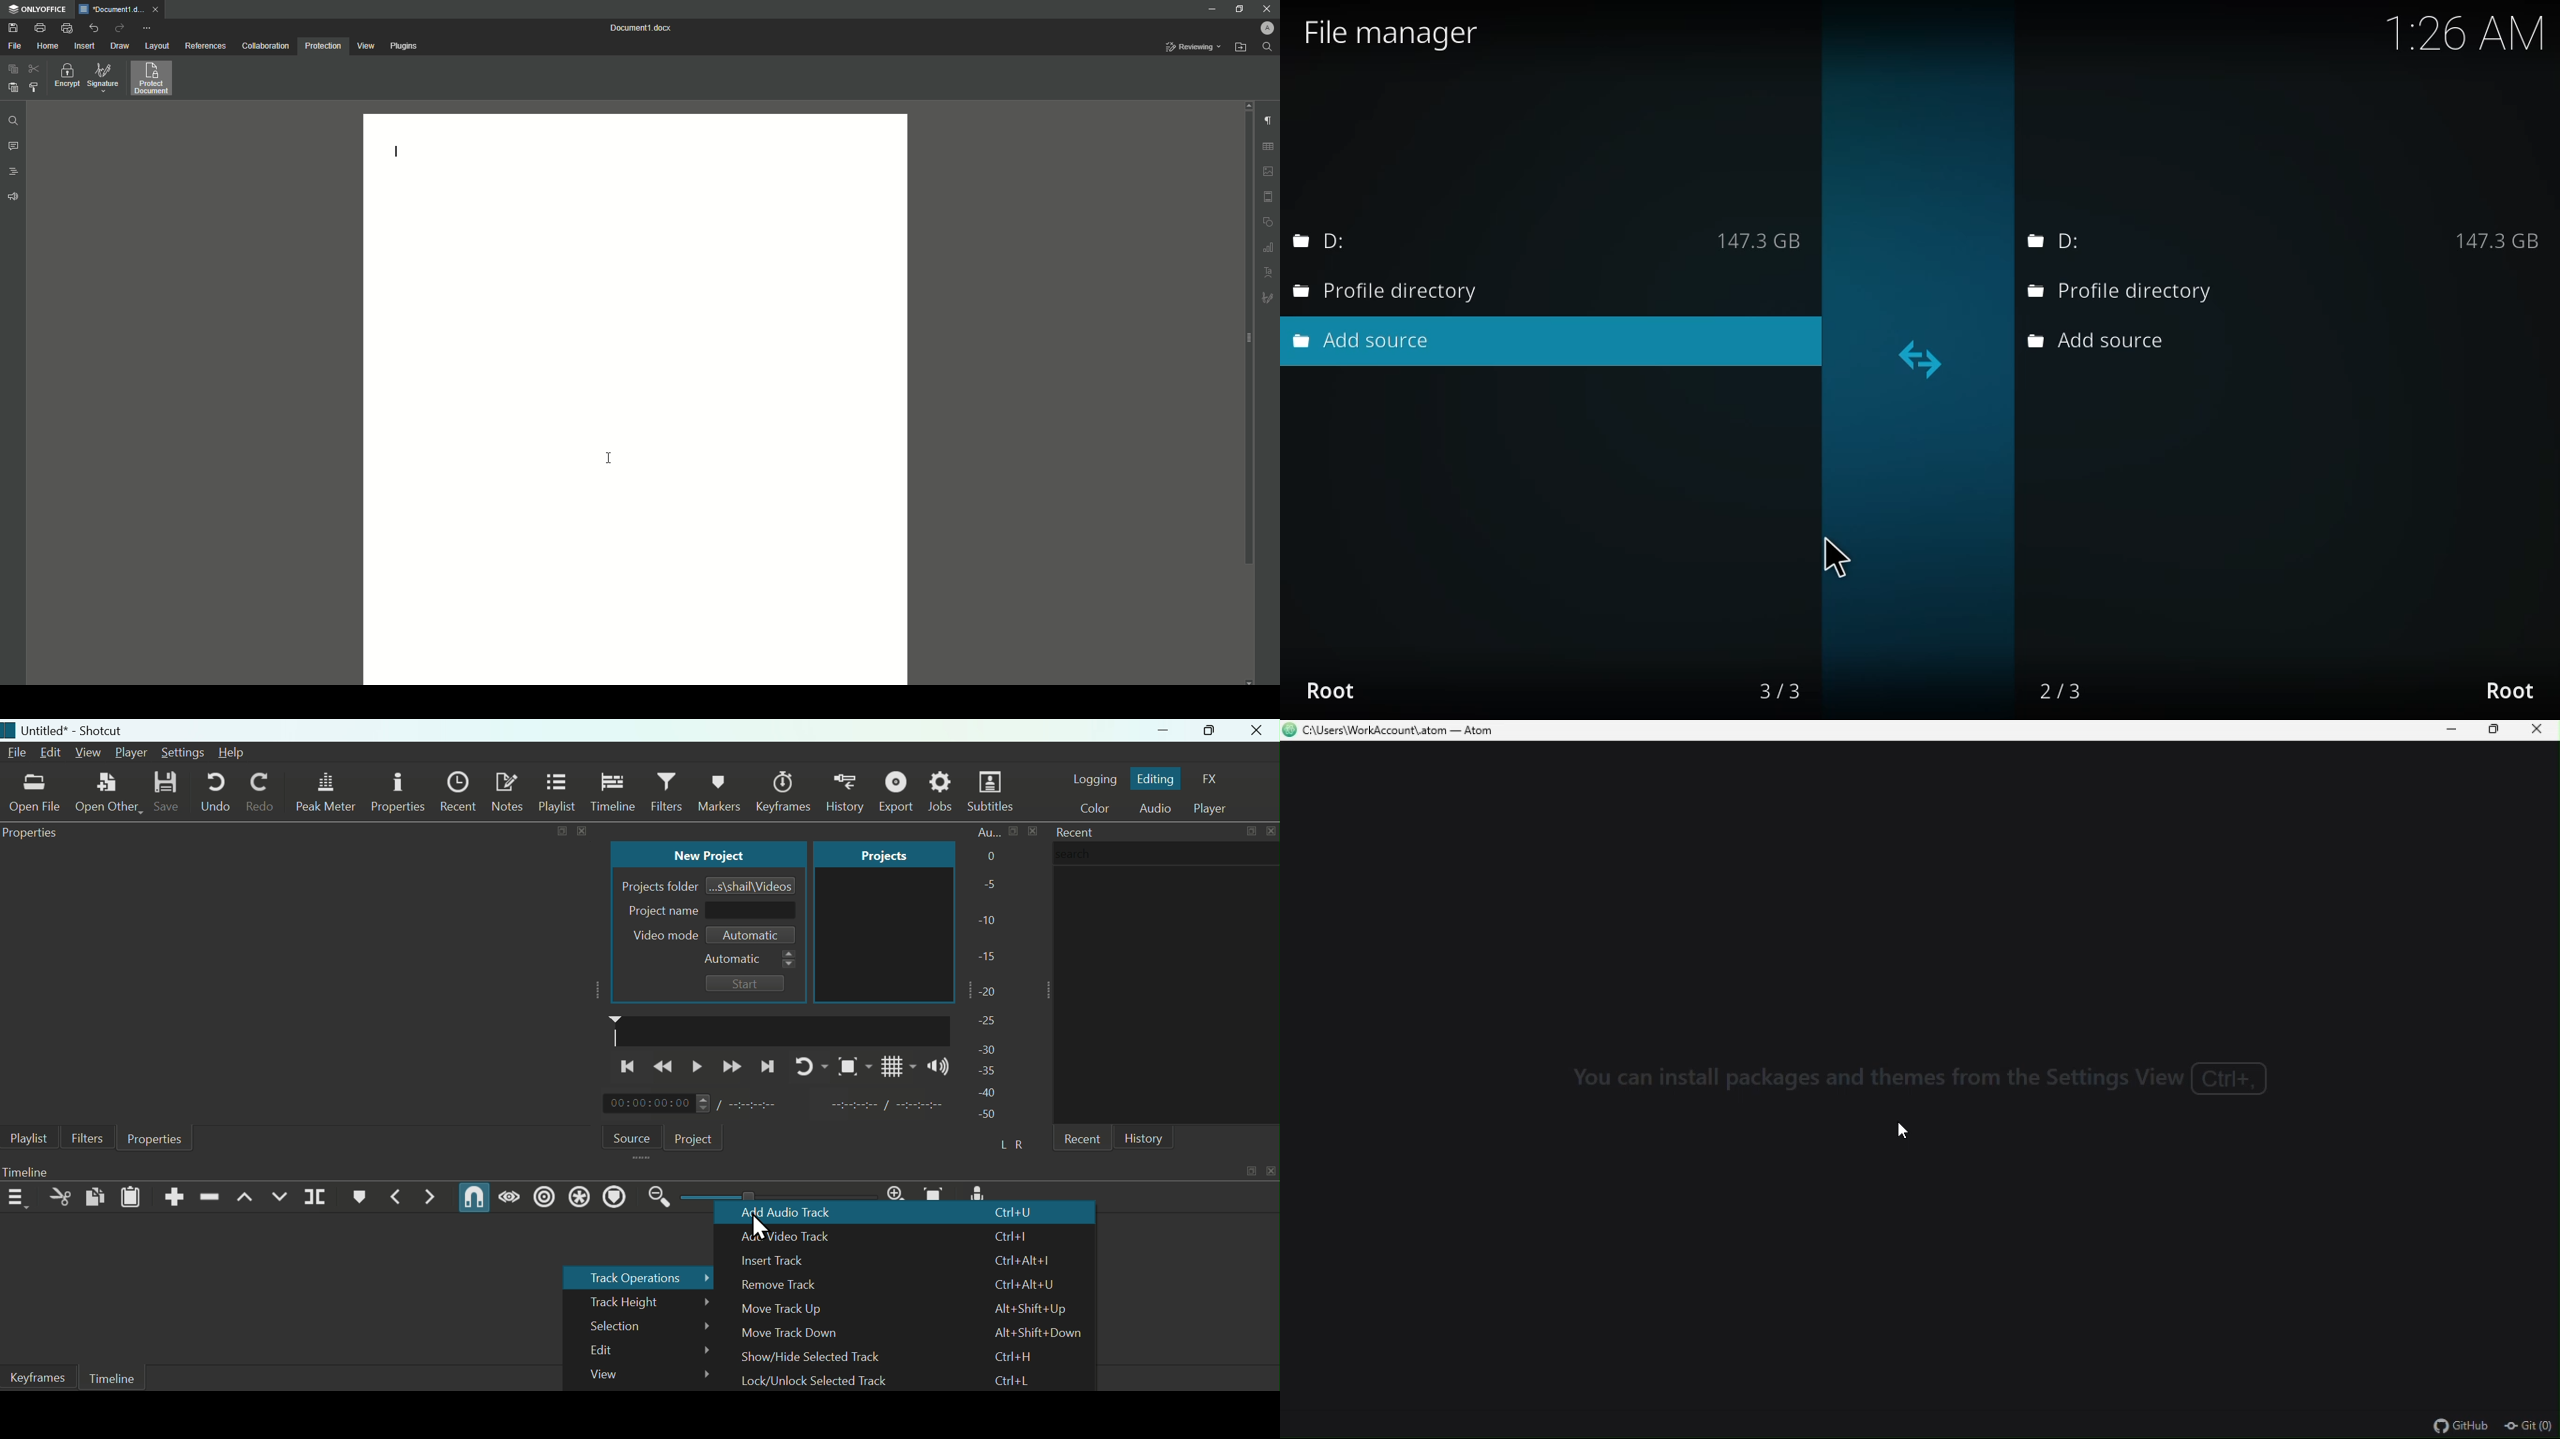  Describe the element at coordinates (1269, 147) in the screenshot. I see `Table Settings` at that location.